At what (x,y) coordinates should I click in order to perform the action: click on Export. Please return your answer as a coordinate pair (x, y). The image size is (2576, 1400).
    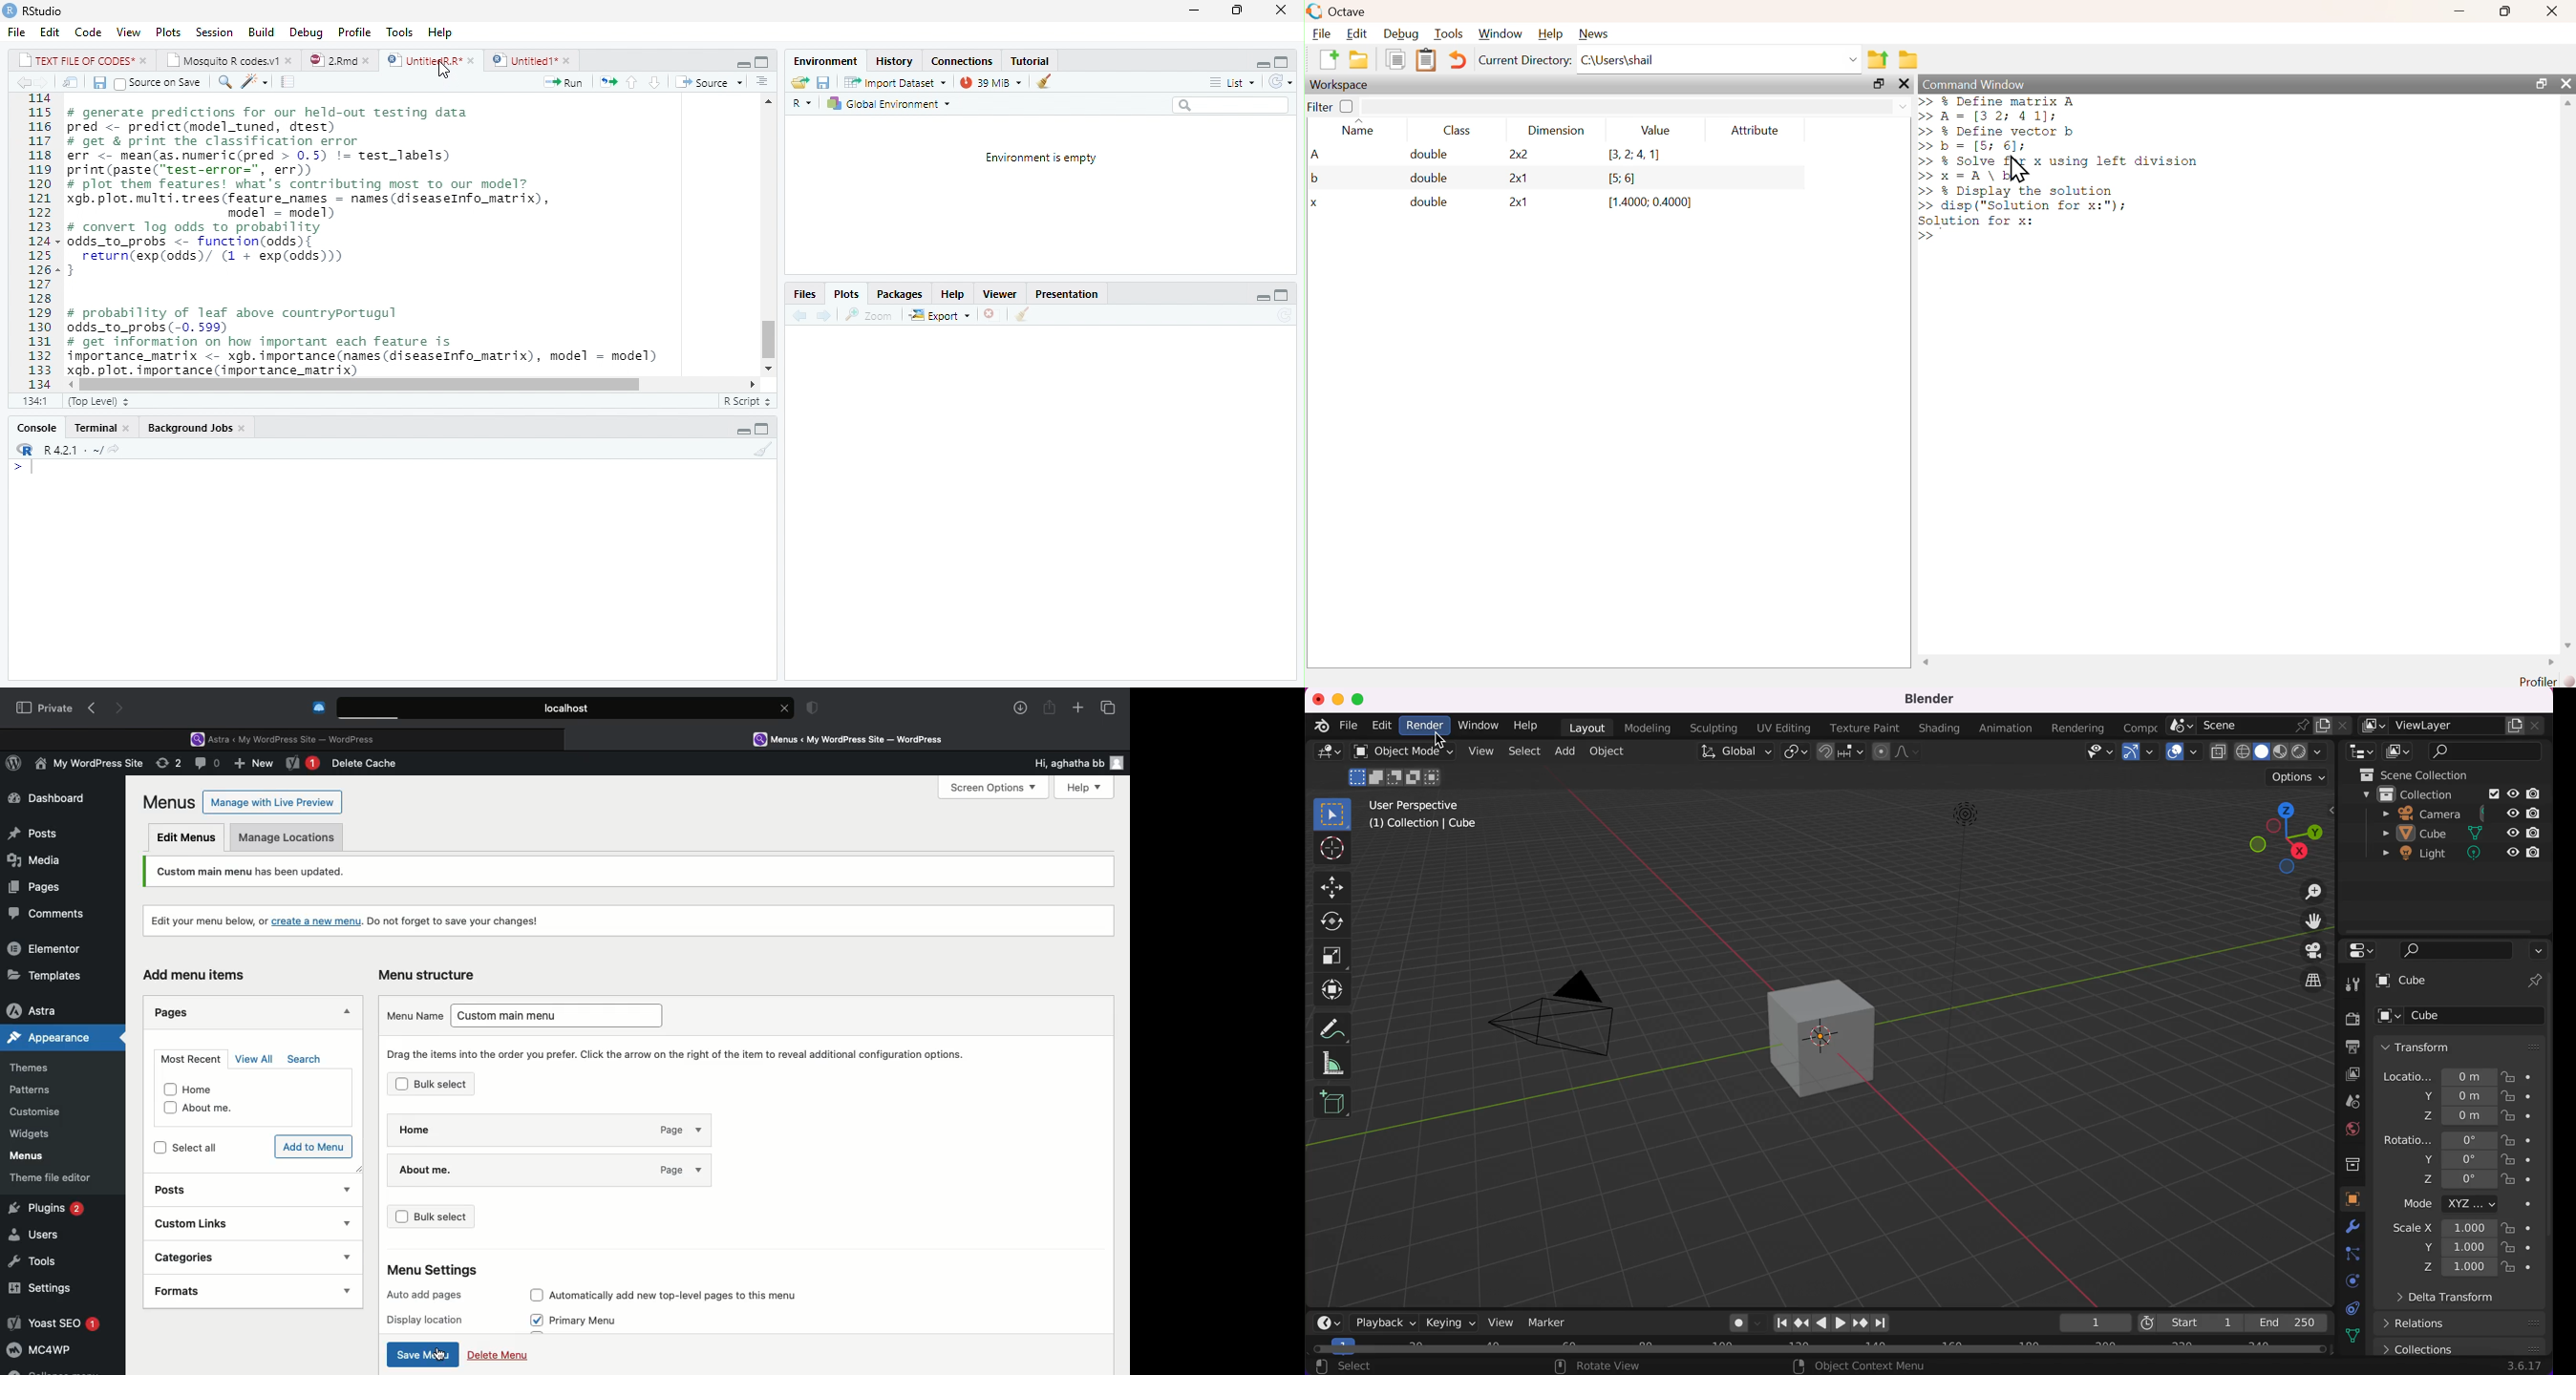
    Looking at the image, I should click on (940, 315).